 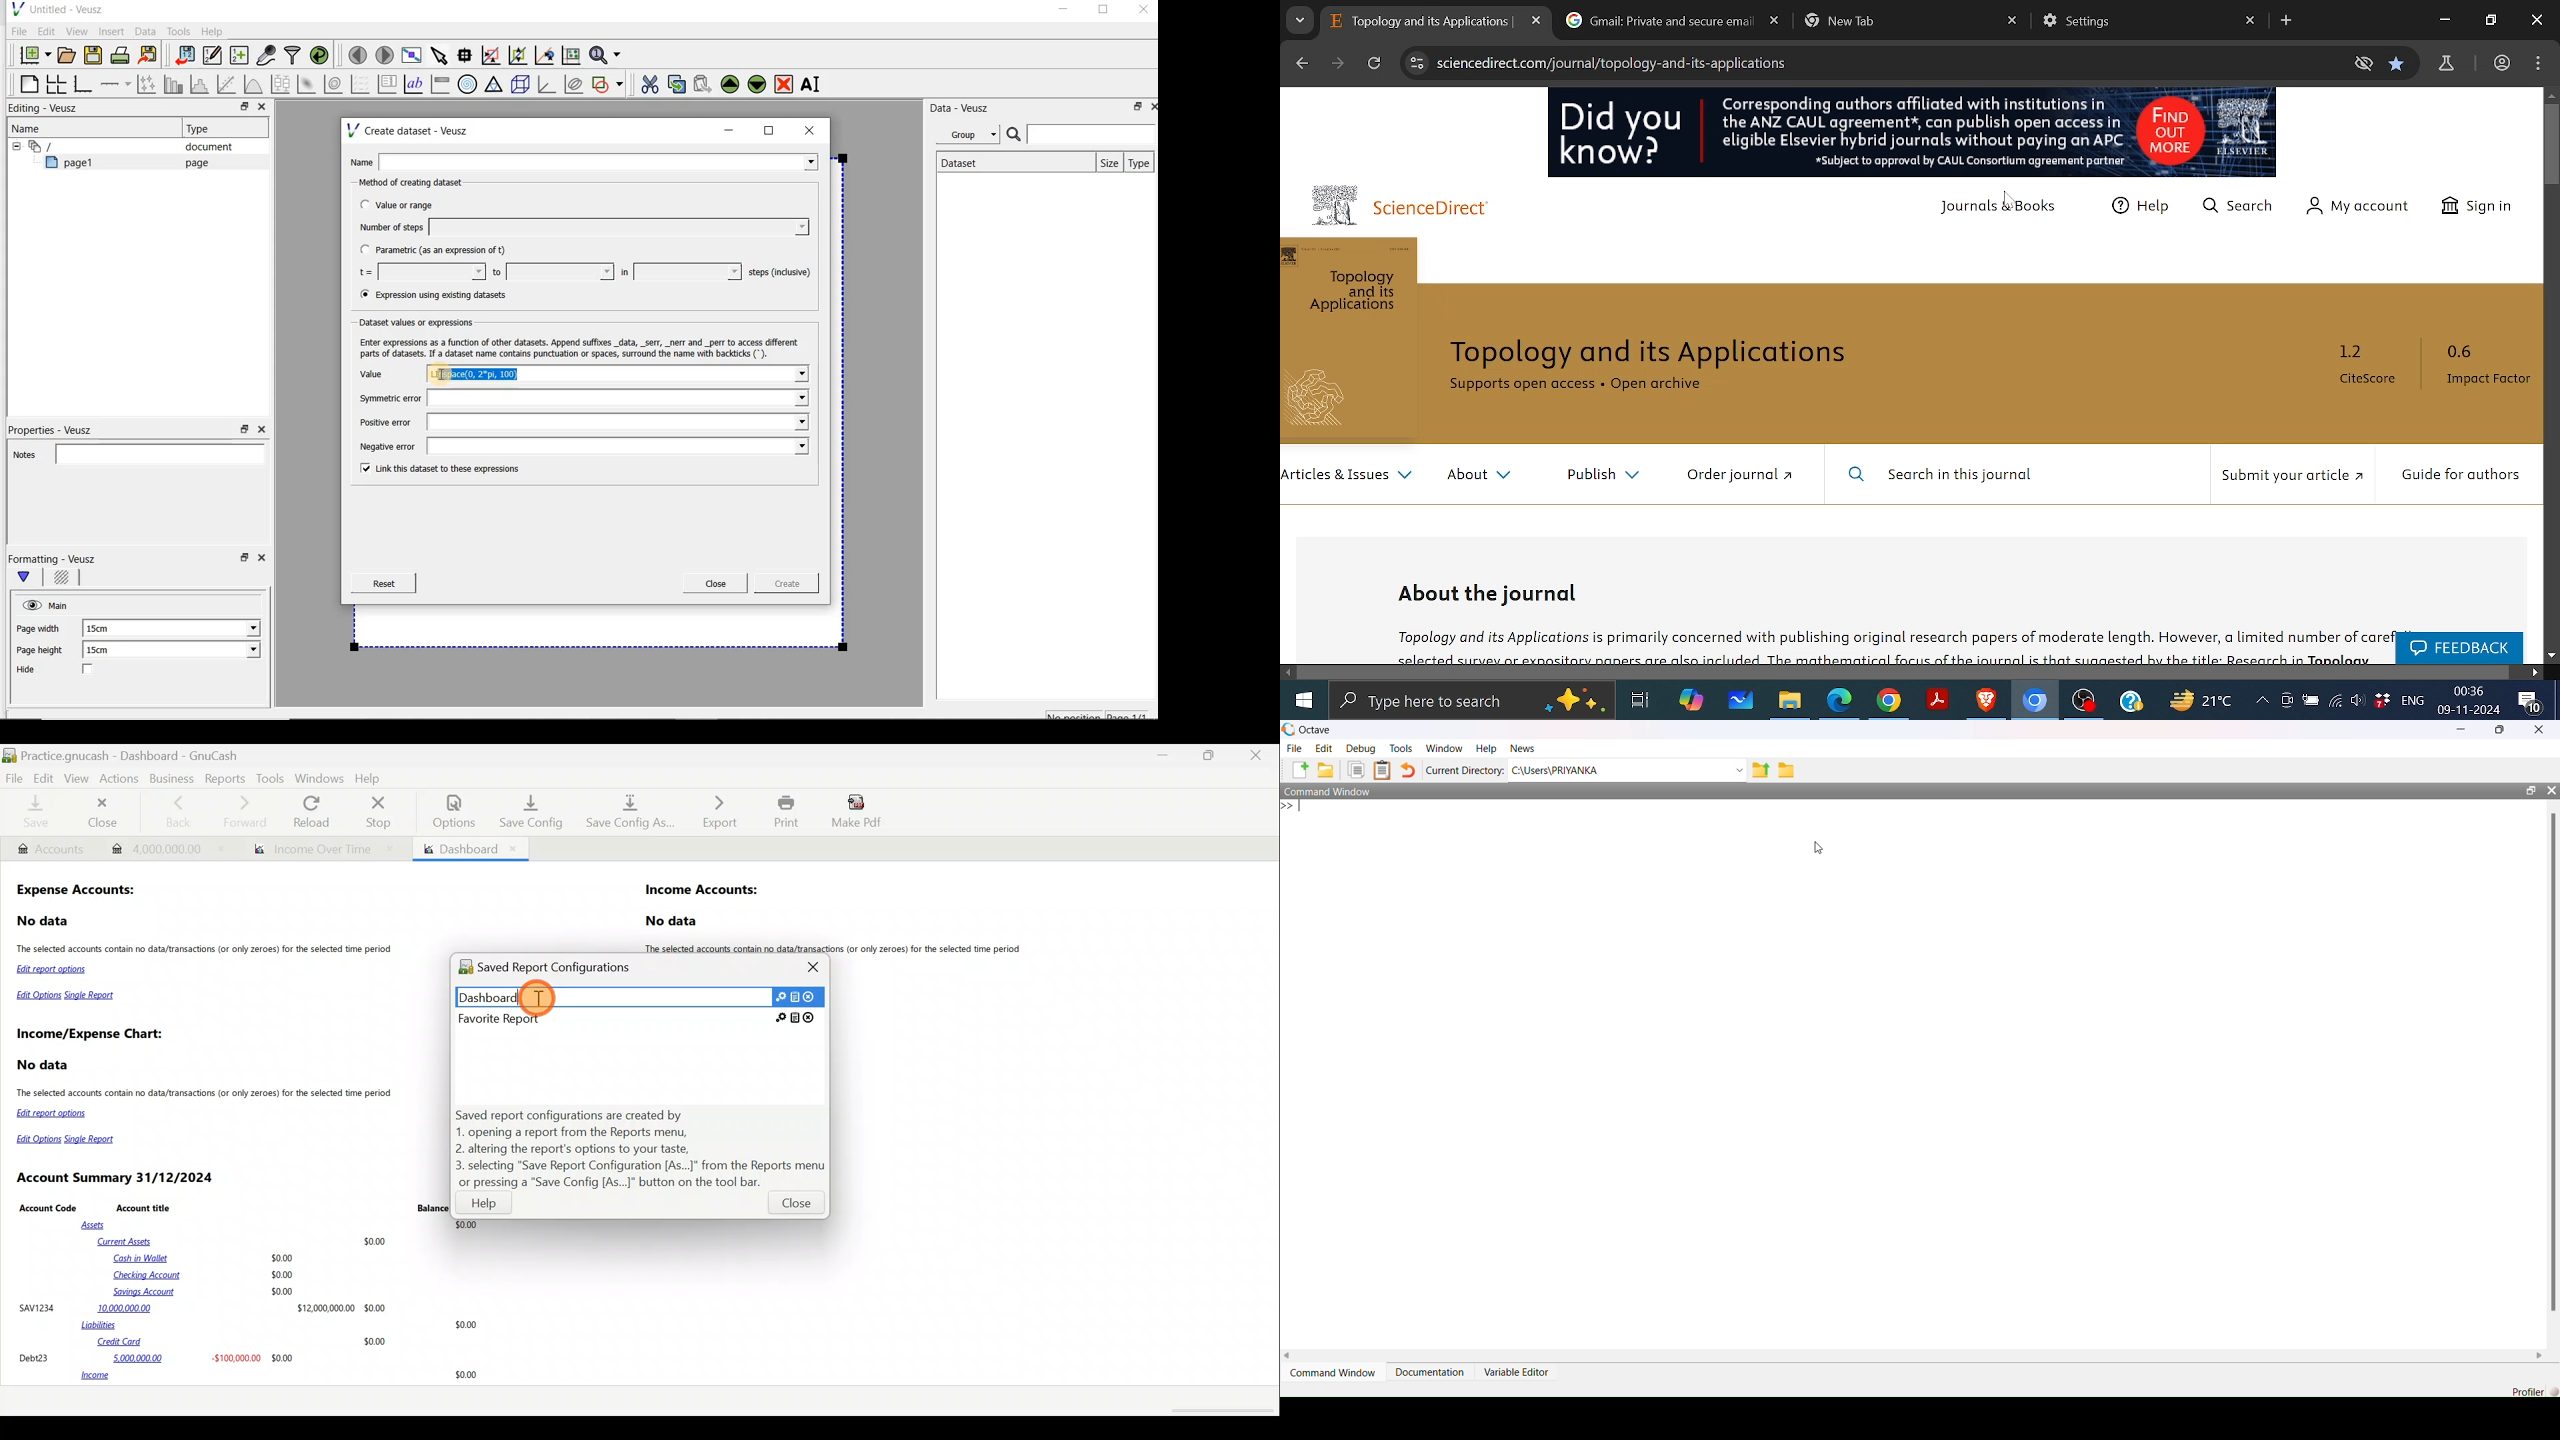 I want to click on move left, so click(x=1288, y=672).